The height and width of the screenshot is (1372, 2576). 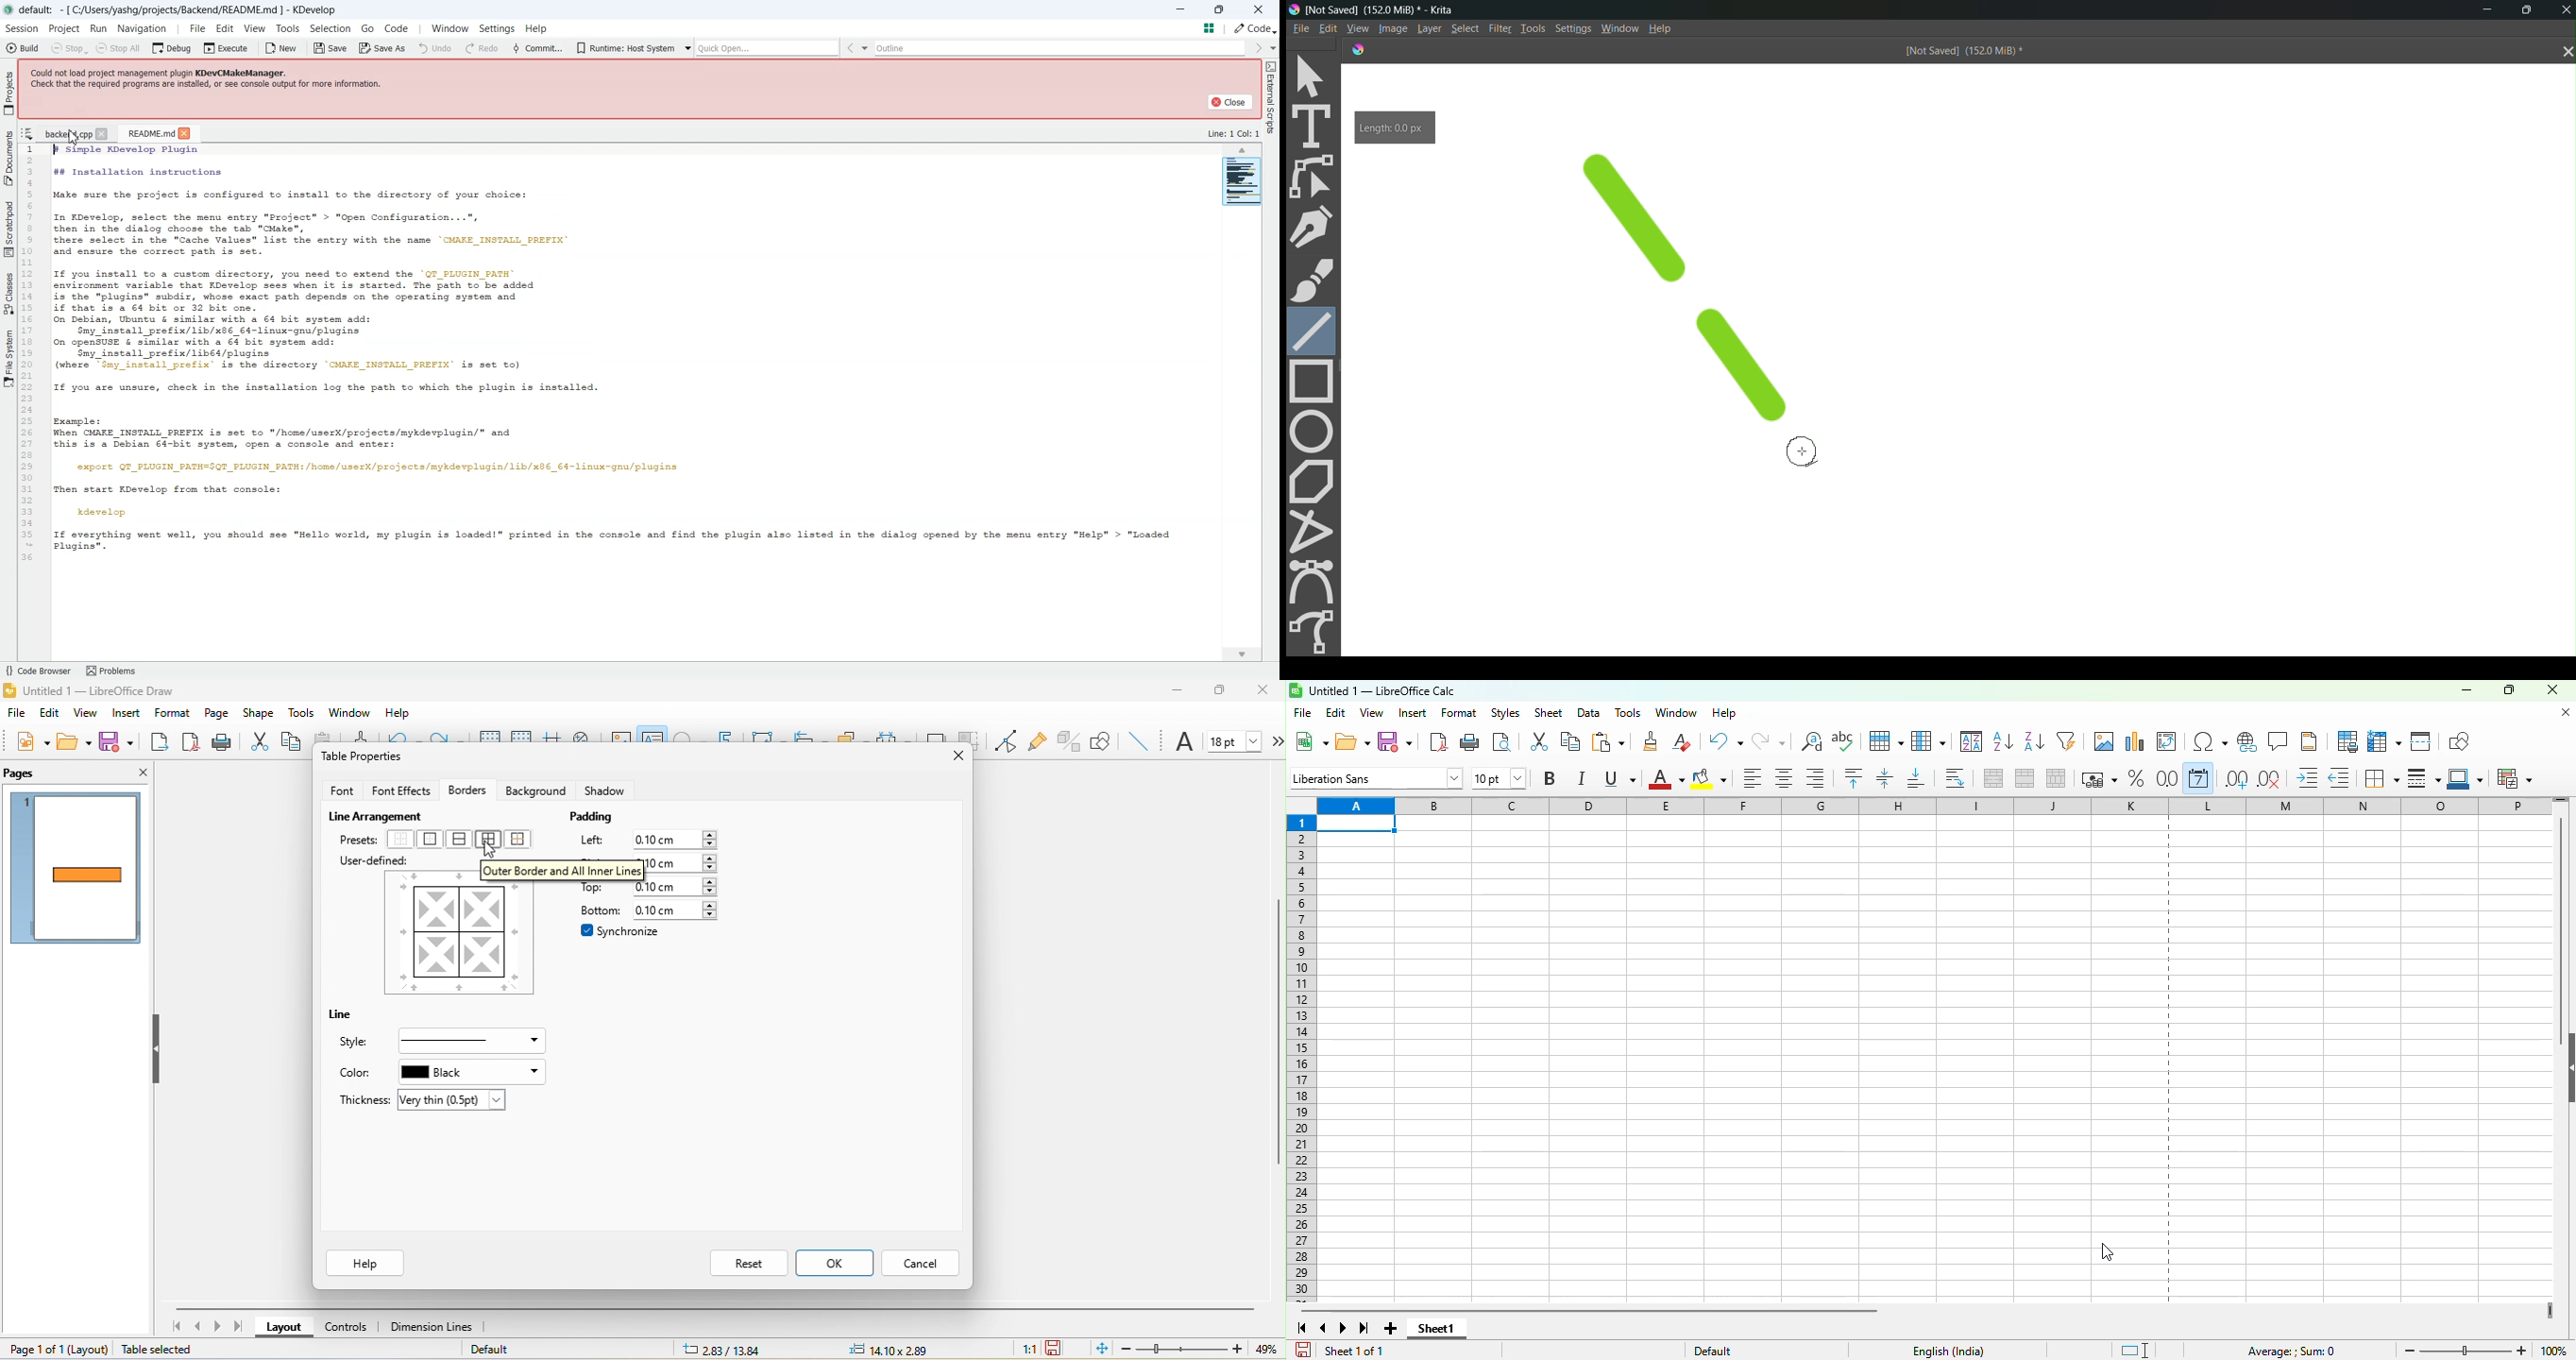 What do you see at coordinates (365, 759) in the screenshot?
I see `table properties` at bounding box center [365, 759].